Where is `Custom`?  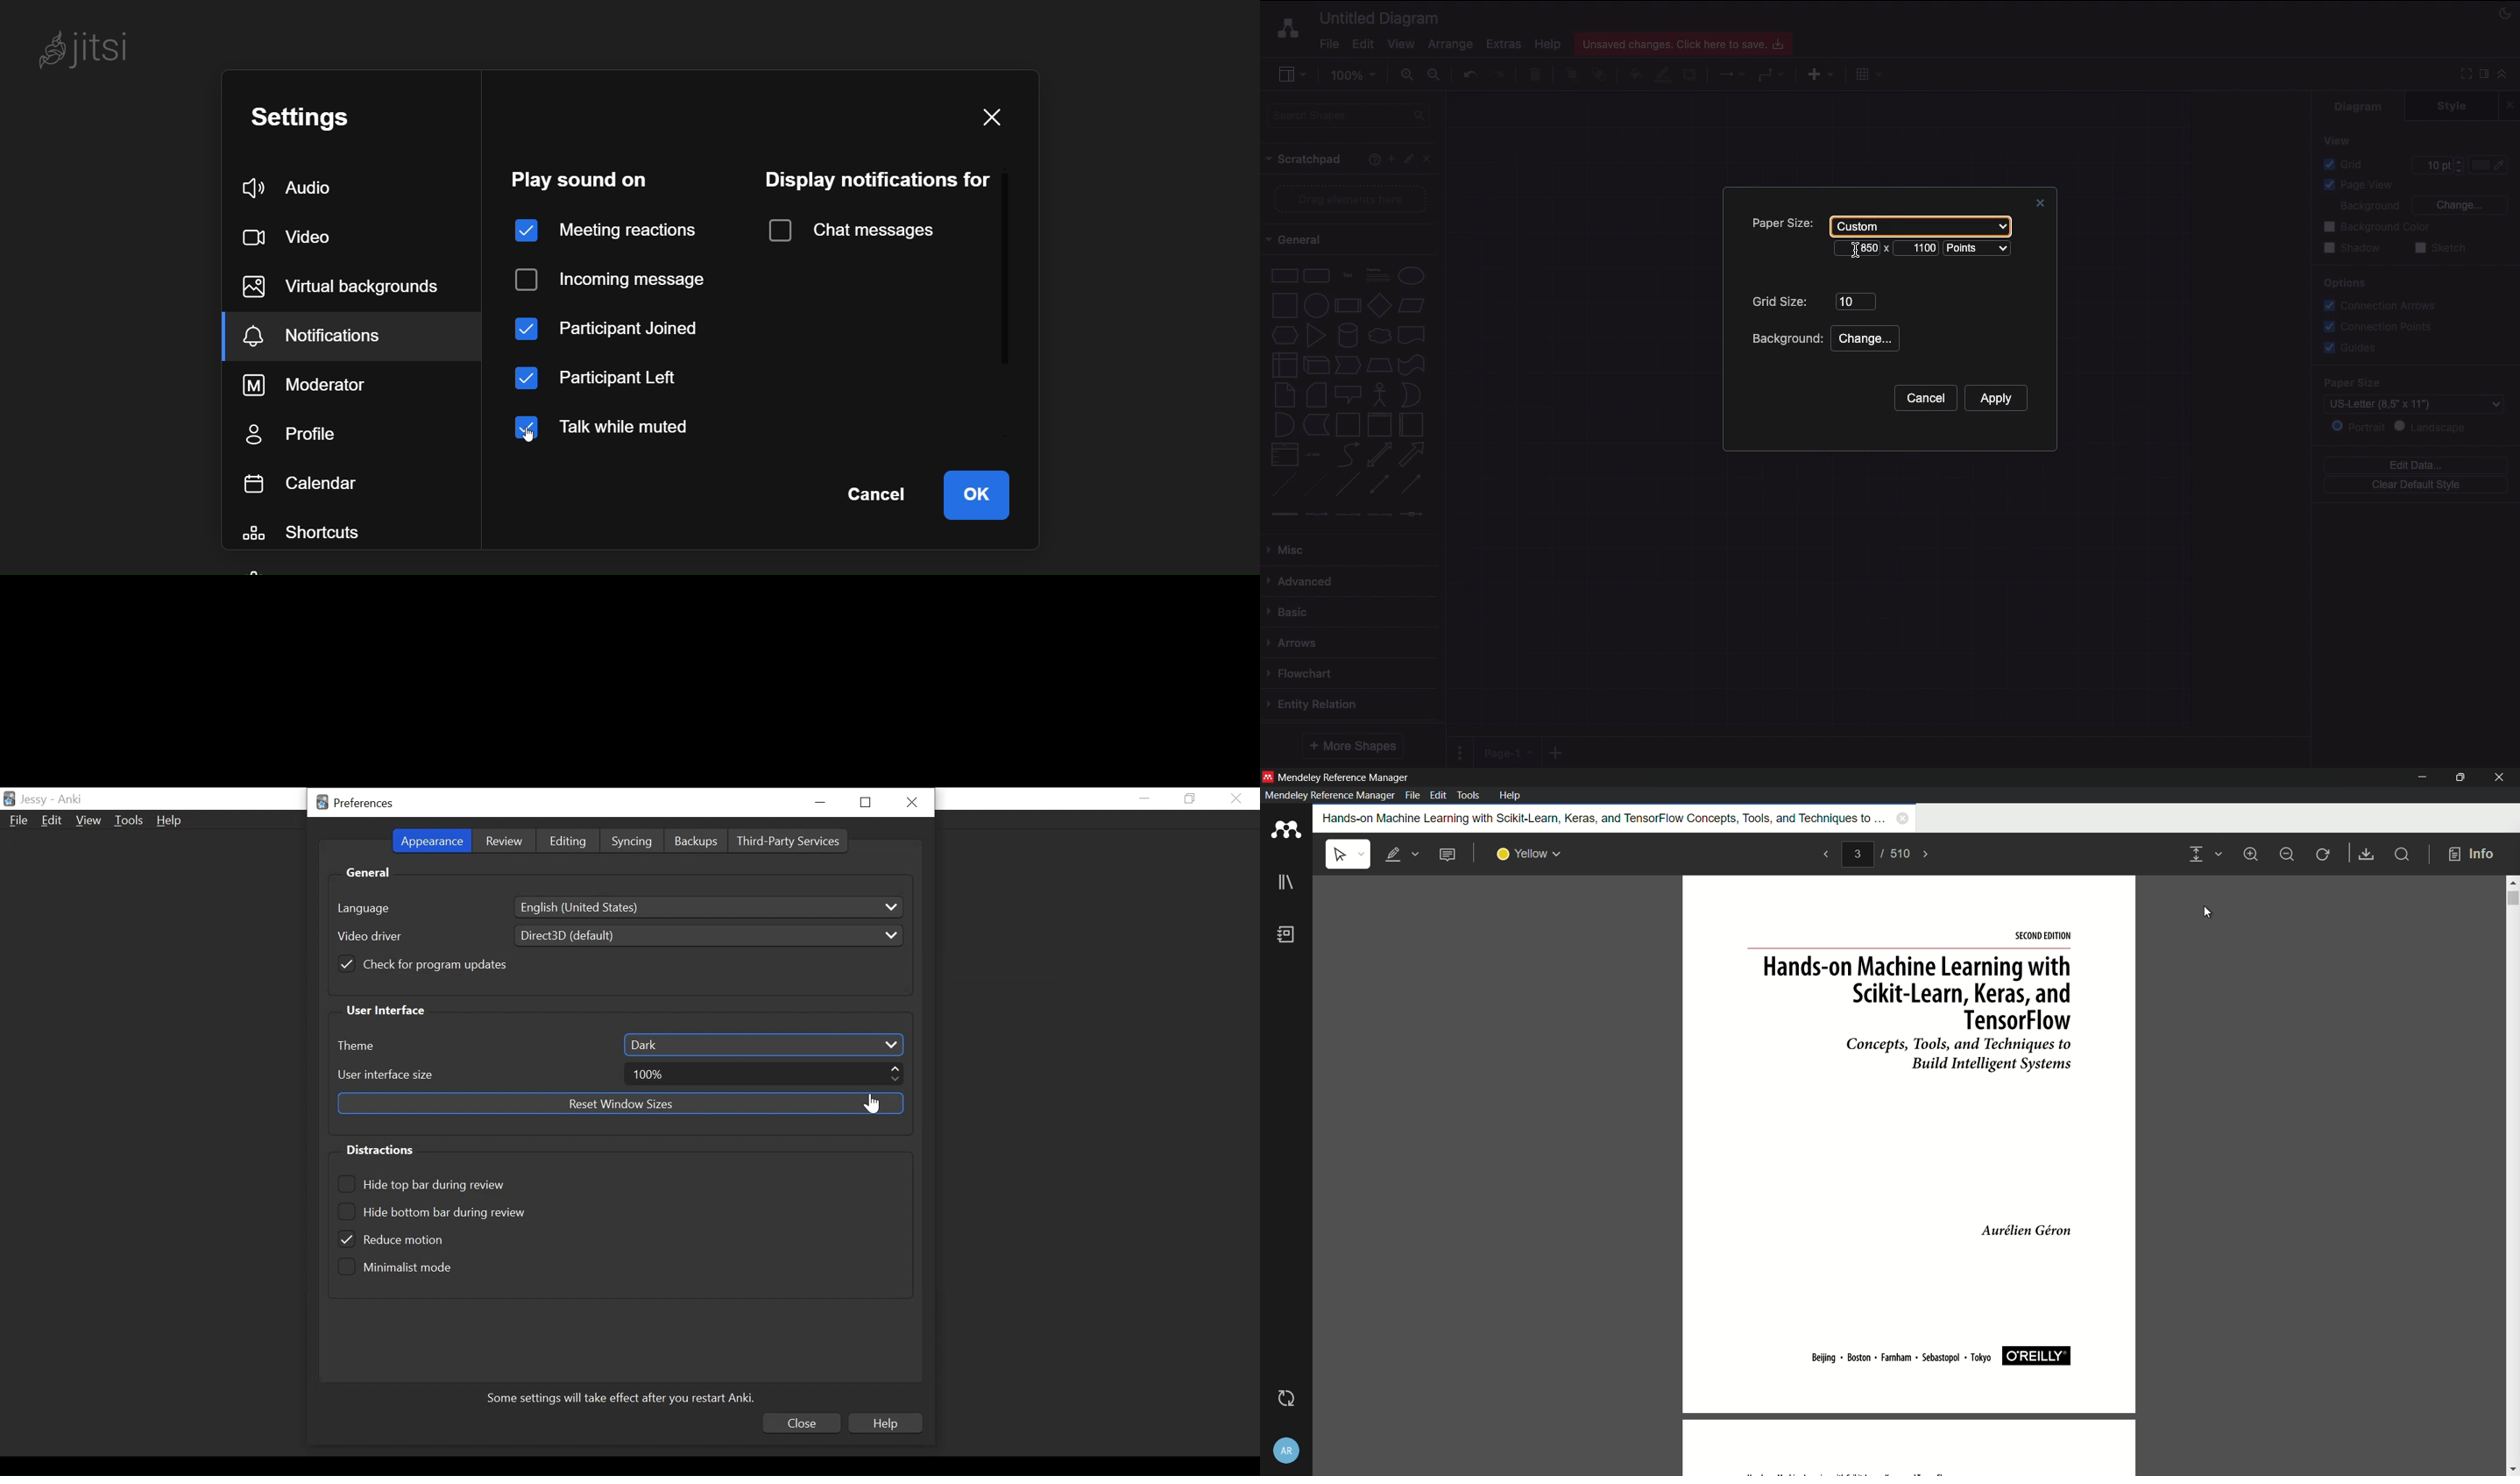
Custom is located at coordinates (1918, 224).